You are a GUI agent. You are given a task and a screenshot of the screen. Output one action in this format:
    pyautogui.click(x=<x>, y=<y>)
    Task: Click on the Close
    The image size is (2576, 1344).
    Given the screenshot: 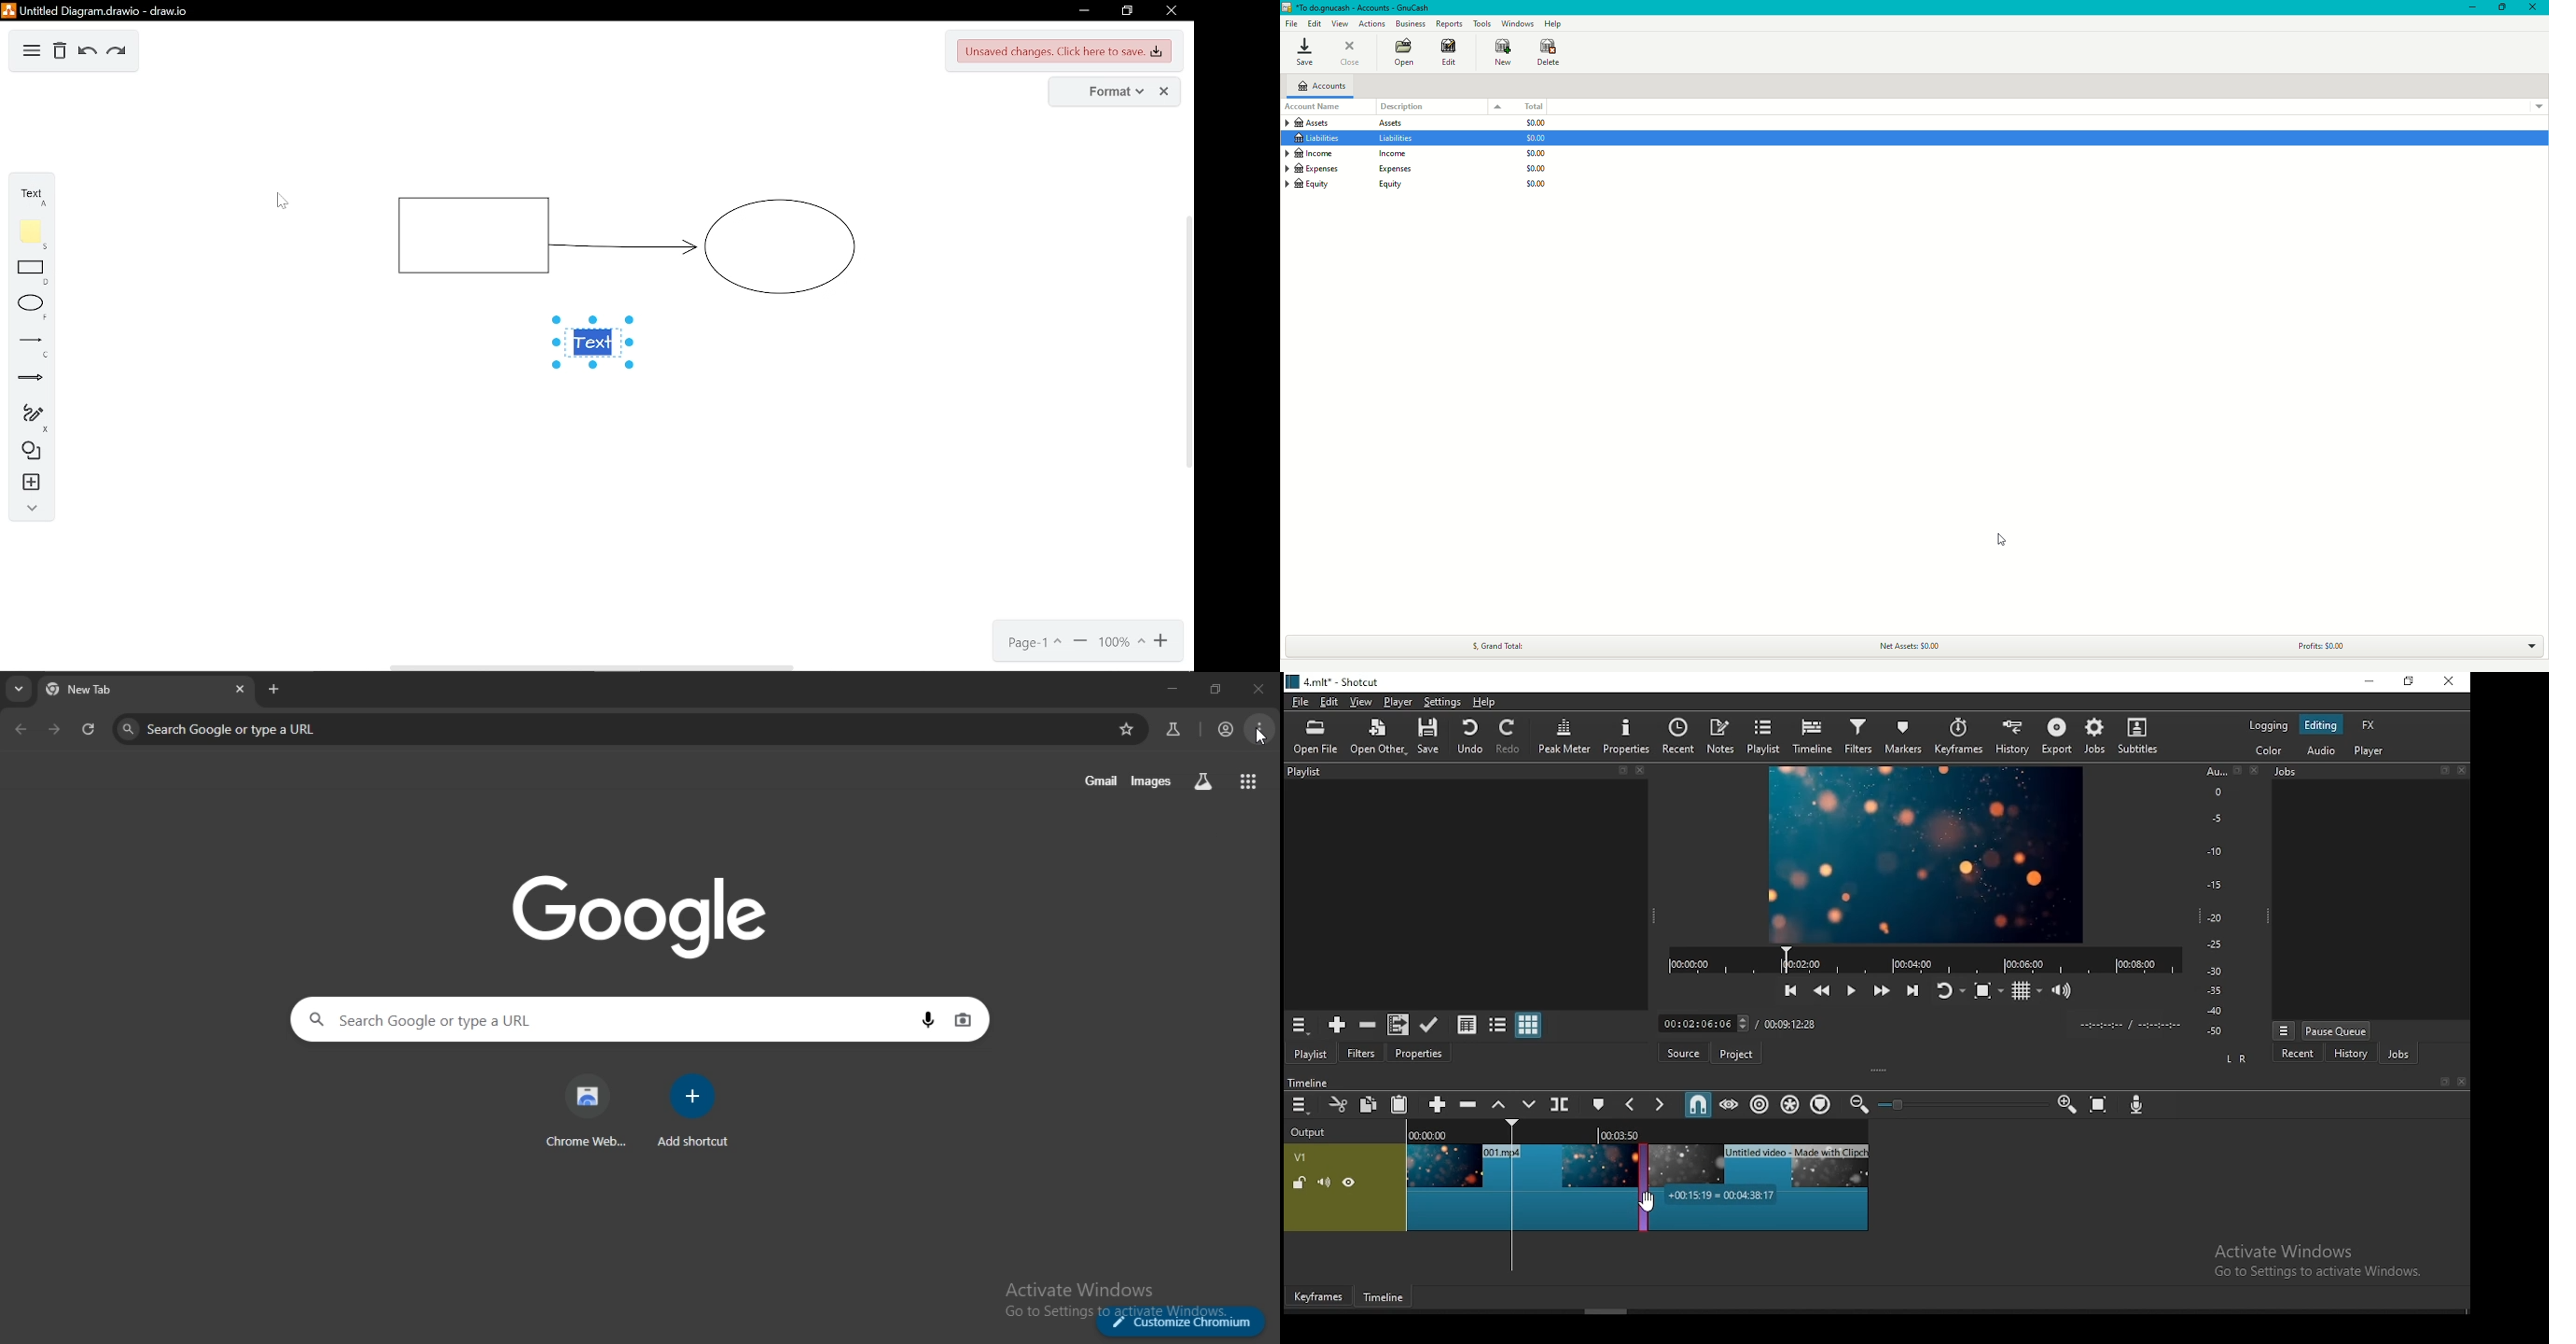 What is the action you would take?
    pyautogui.click(x=2536, y=8)
    